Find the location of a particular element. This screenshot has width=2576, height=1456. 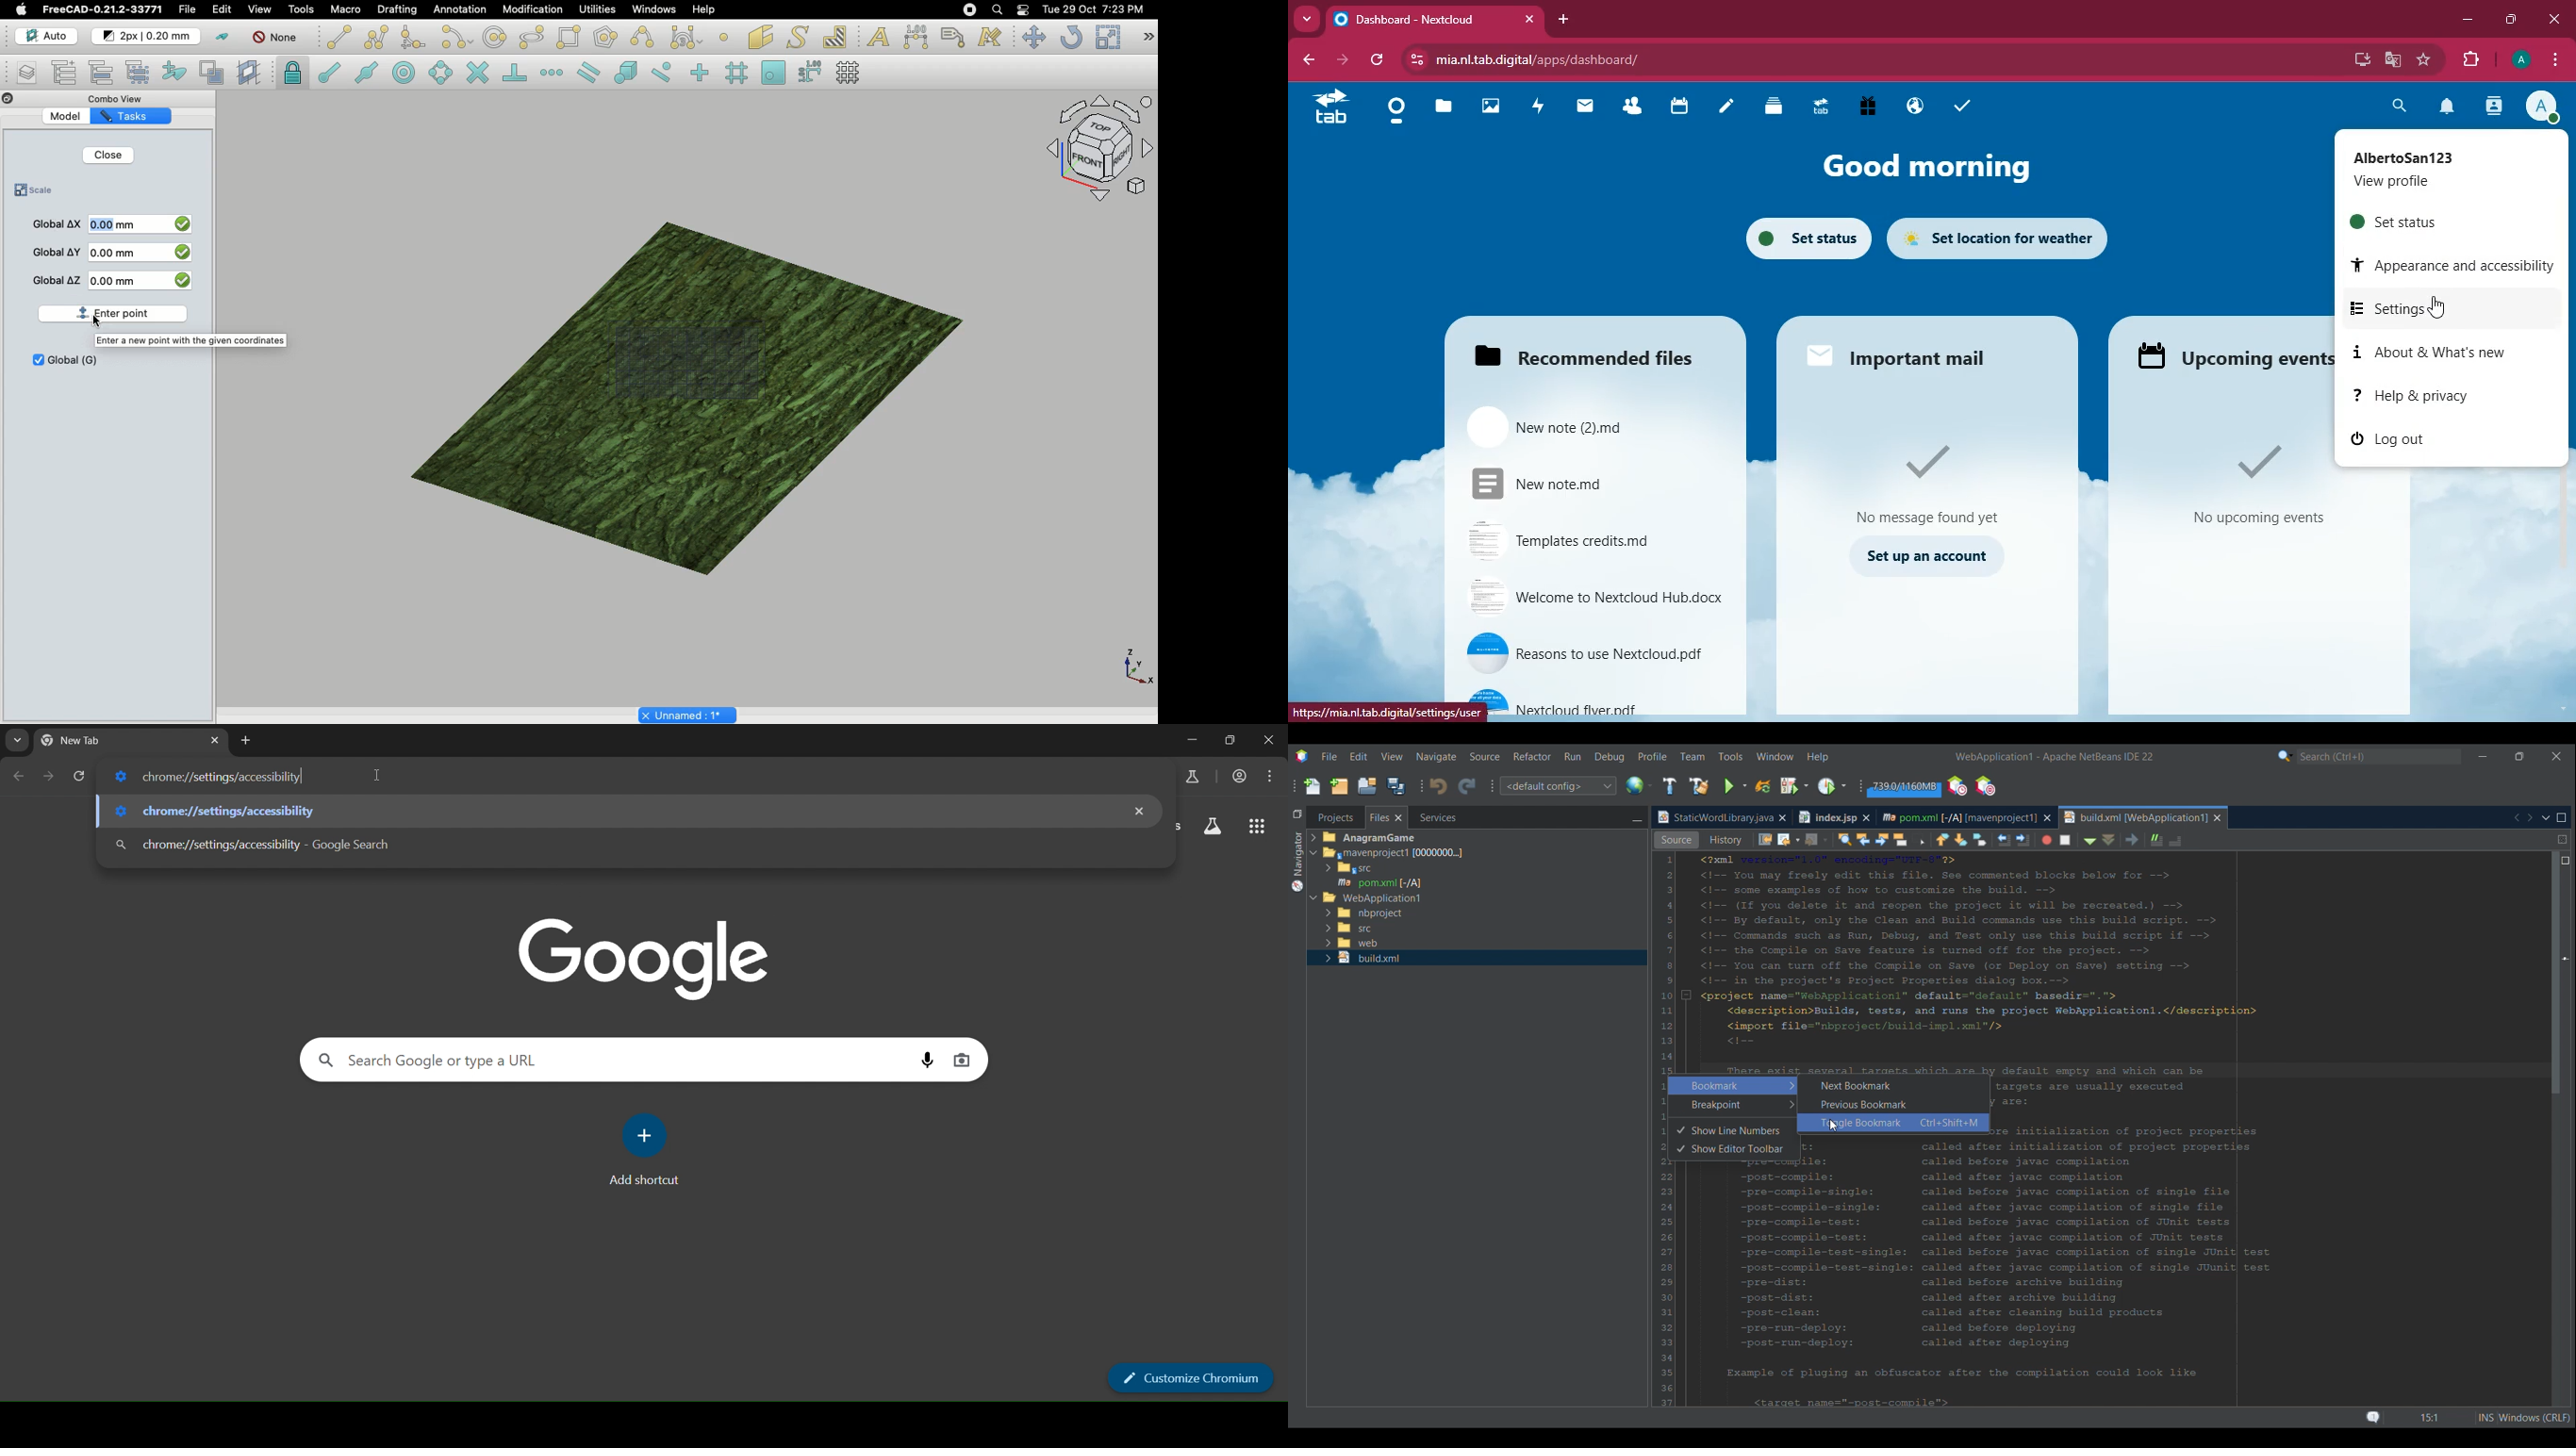

Move to group is located at coordinates (102, 72).